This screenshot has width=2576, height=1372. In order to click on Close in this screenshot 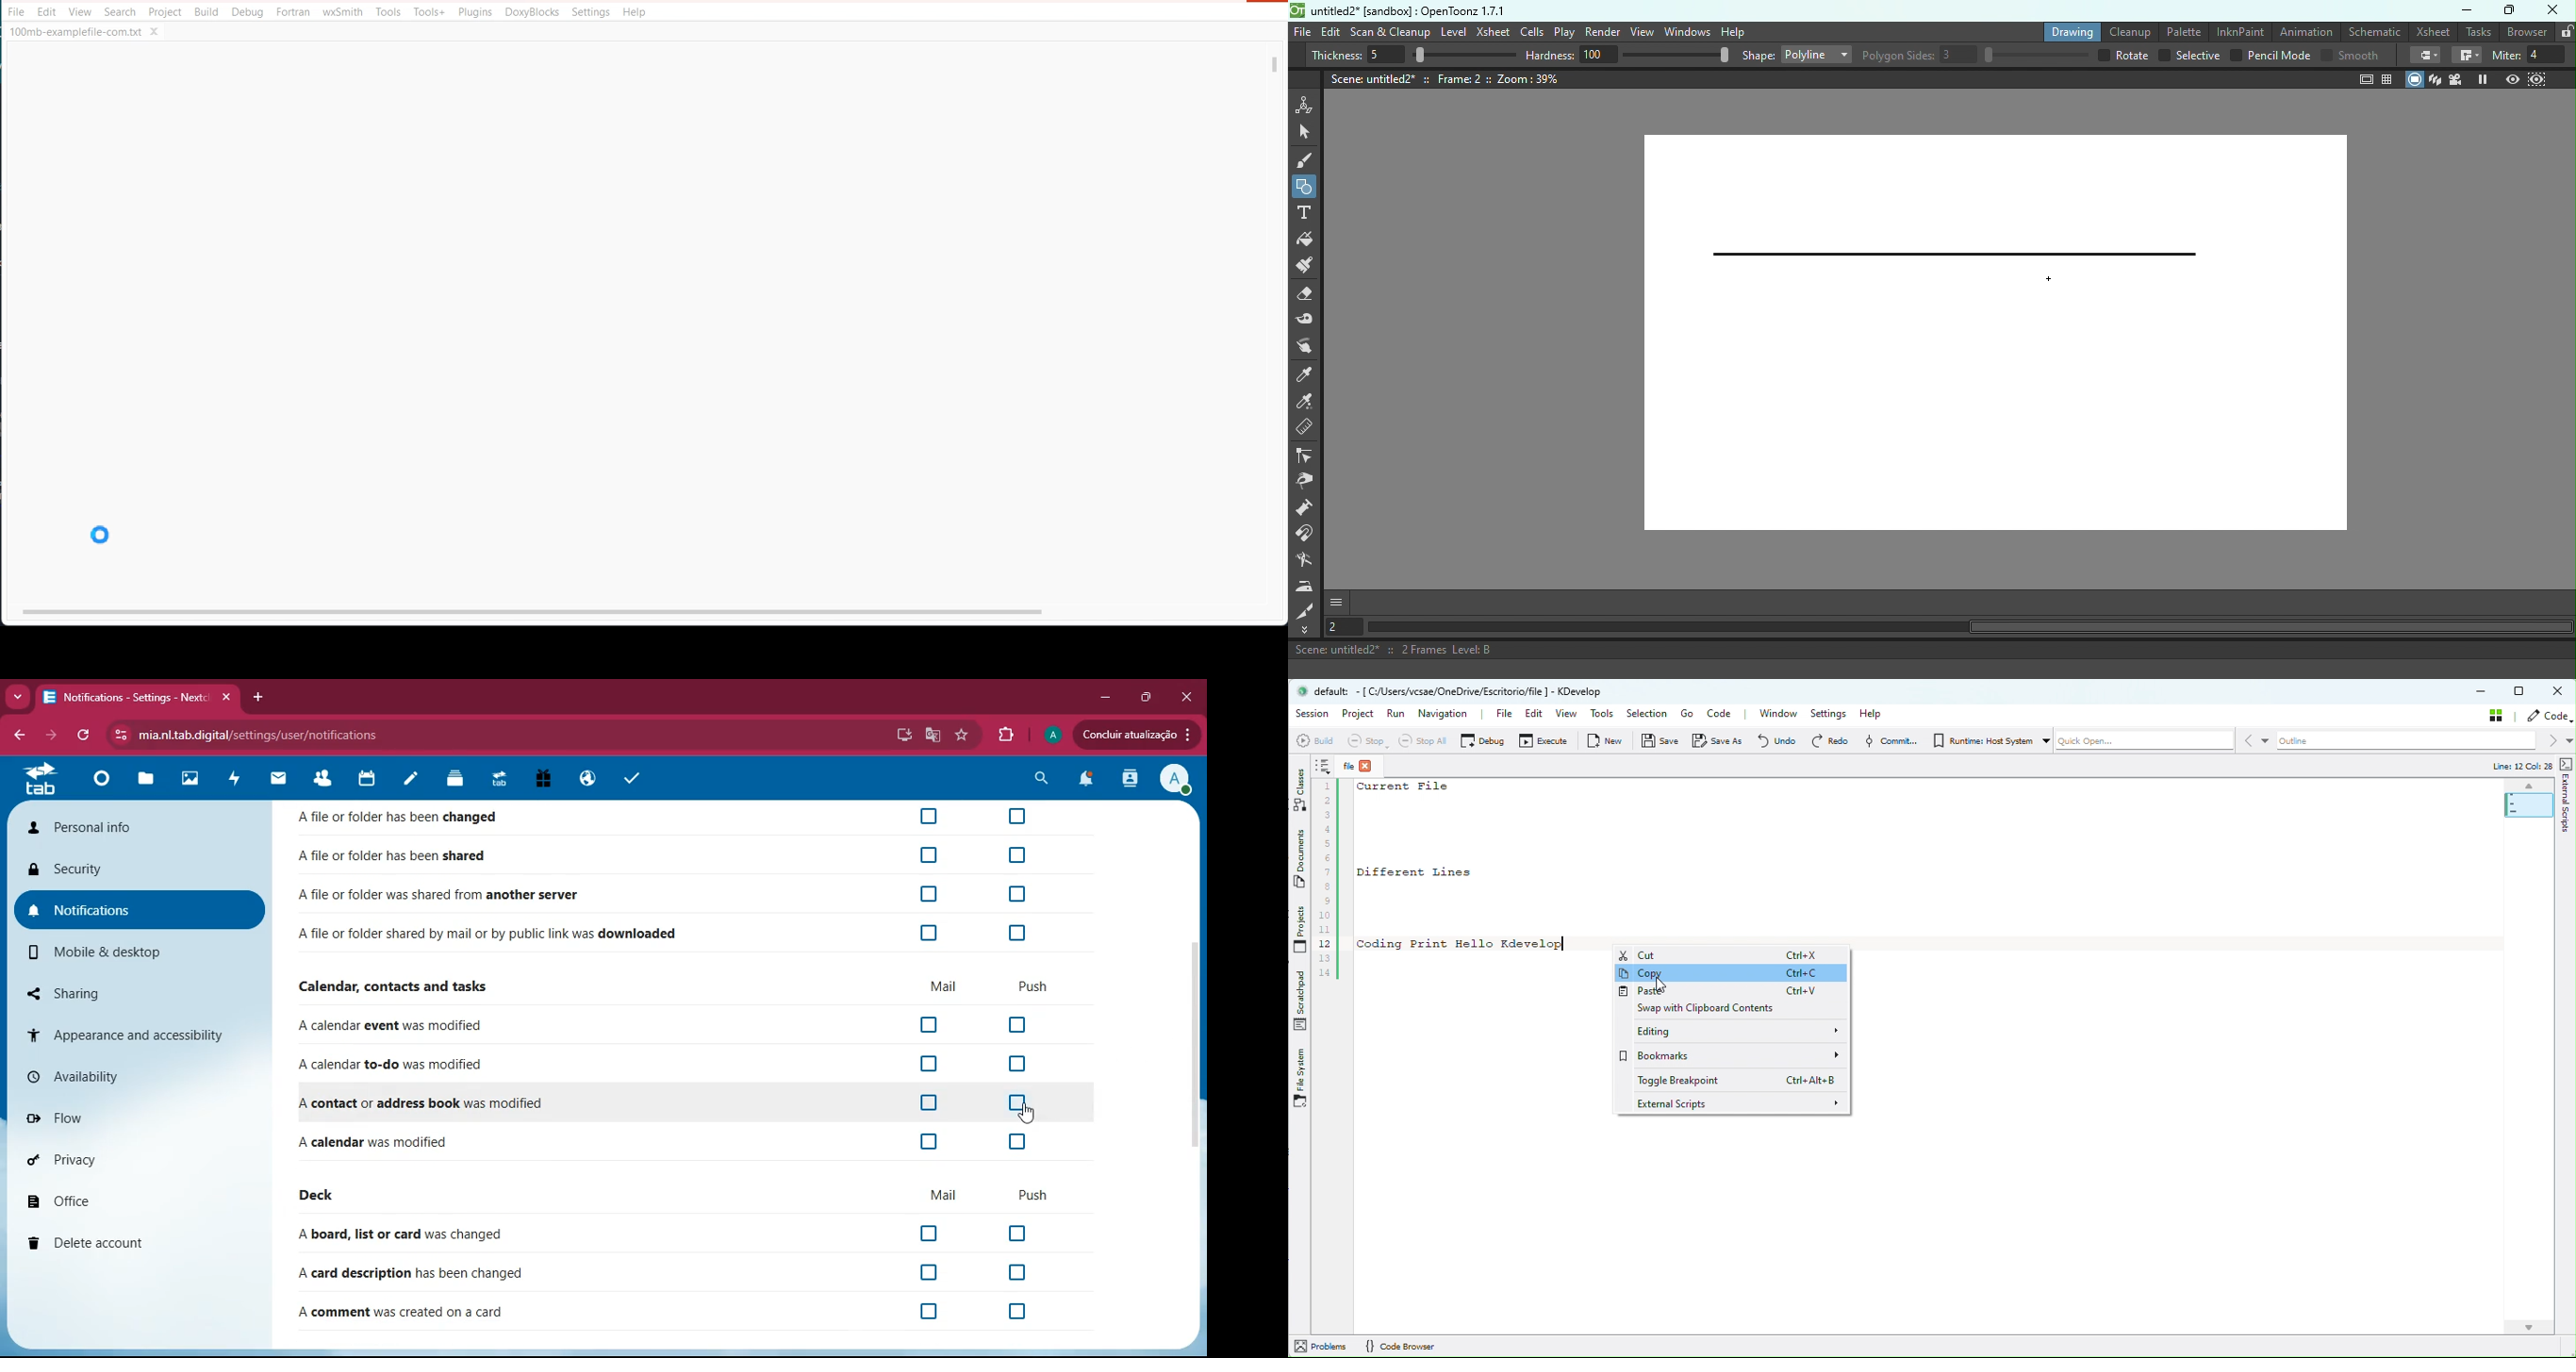, I will do `click(1187, 697)`.